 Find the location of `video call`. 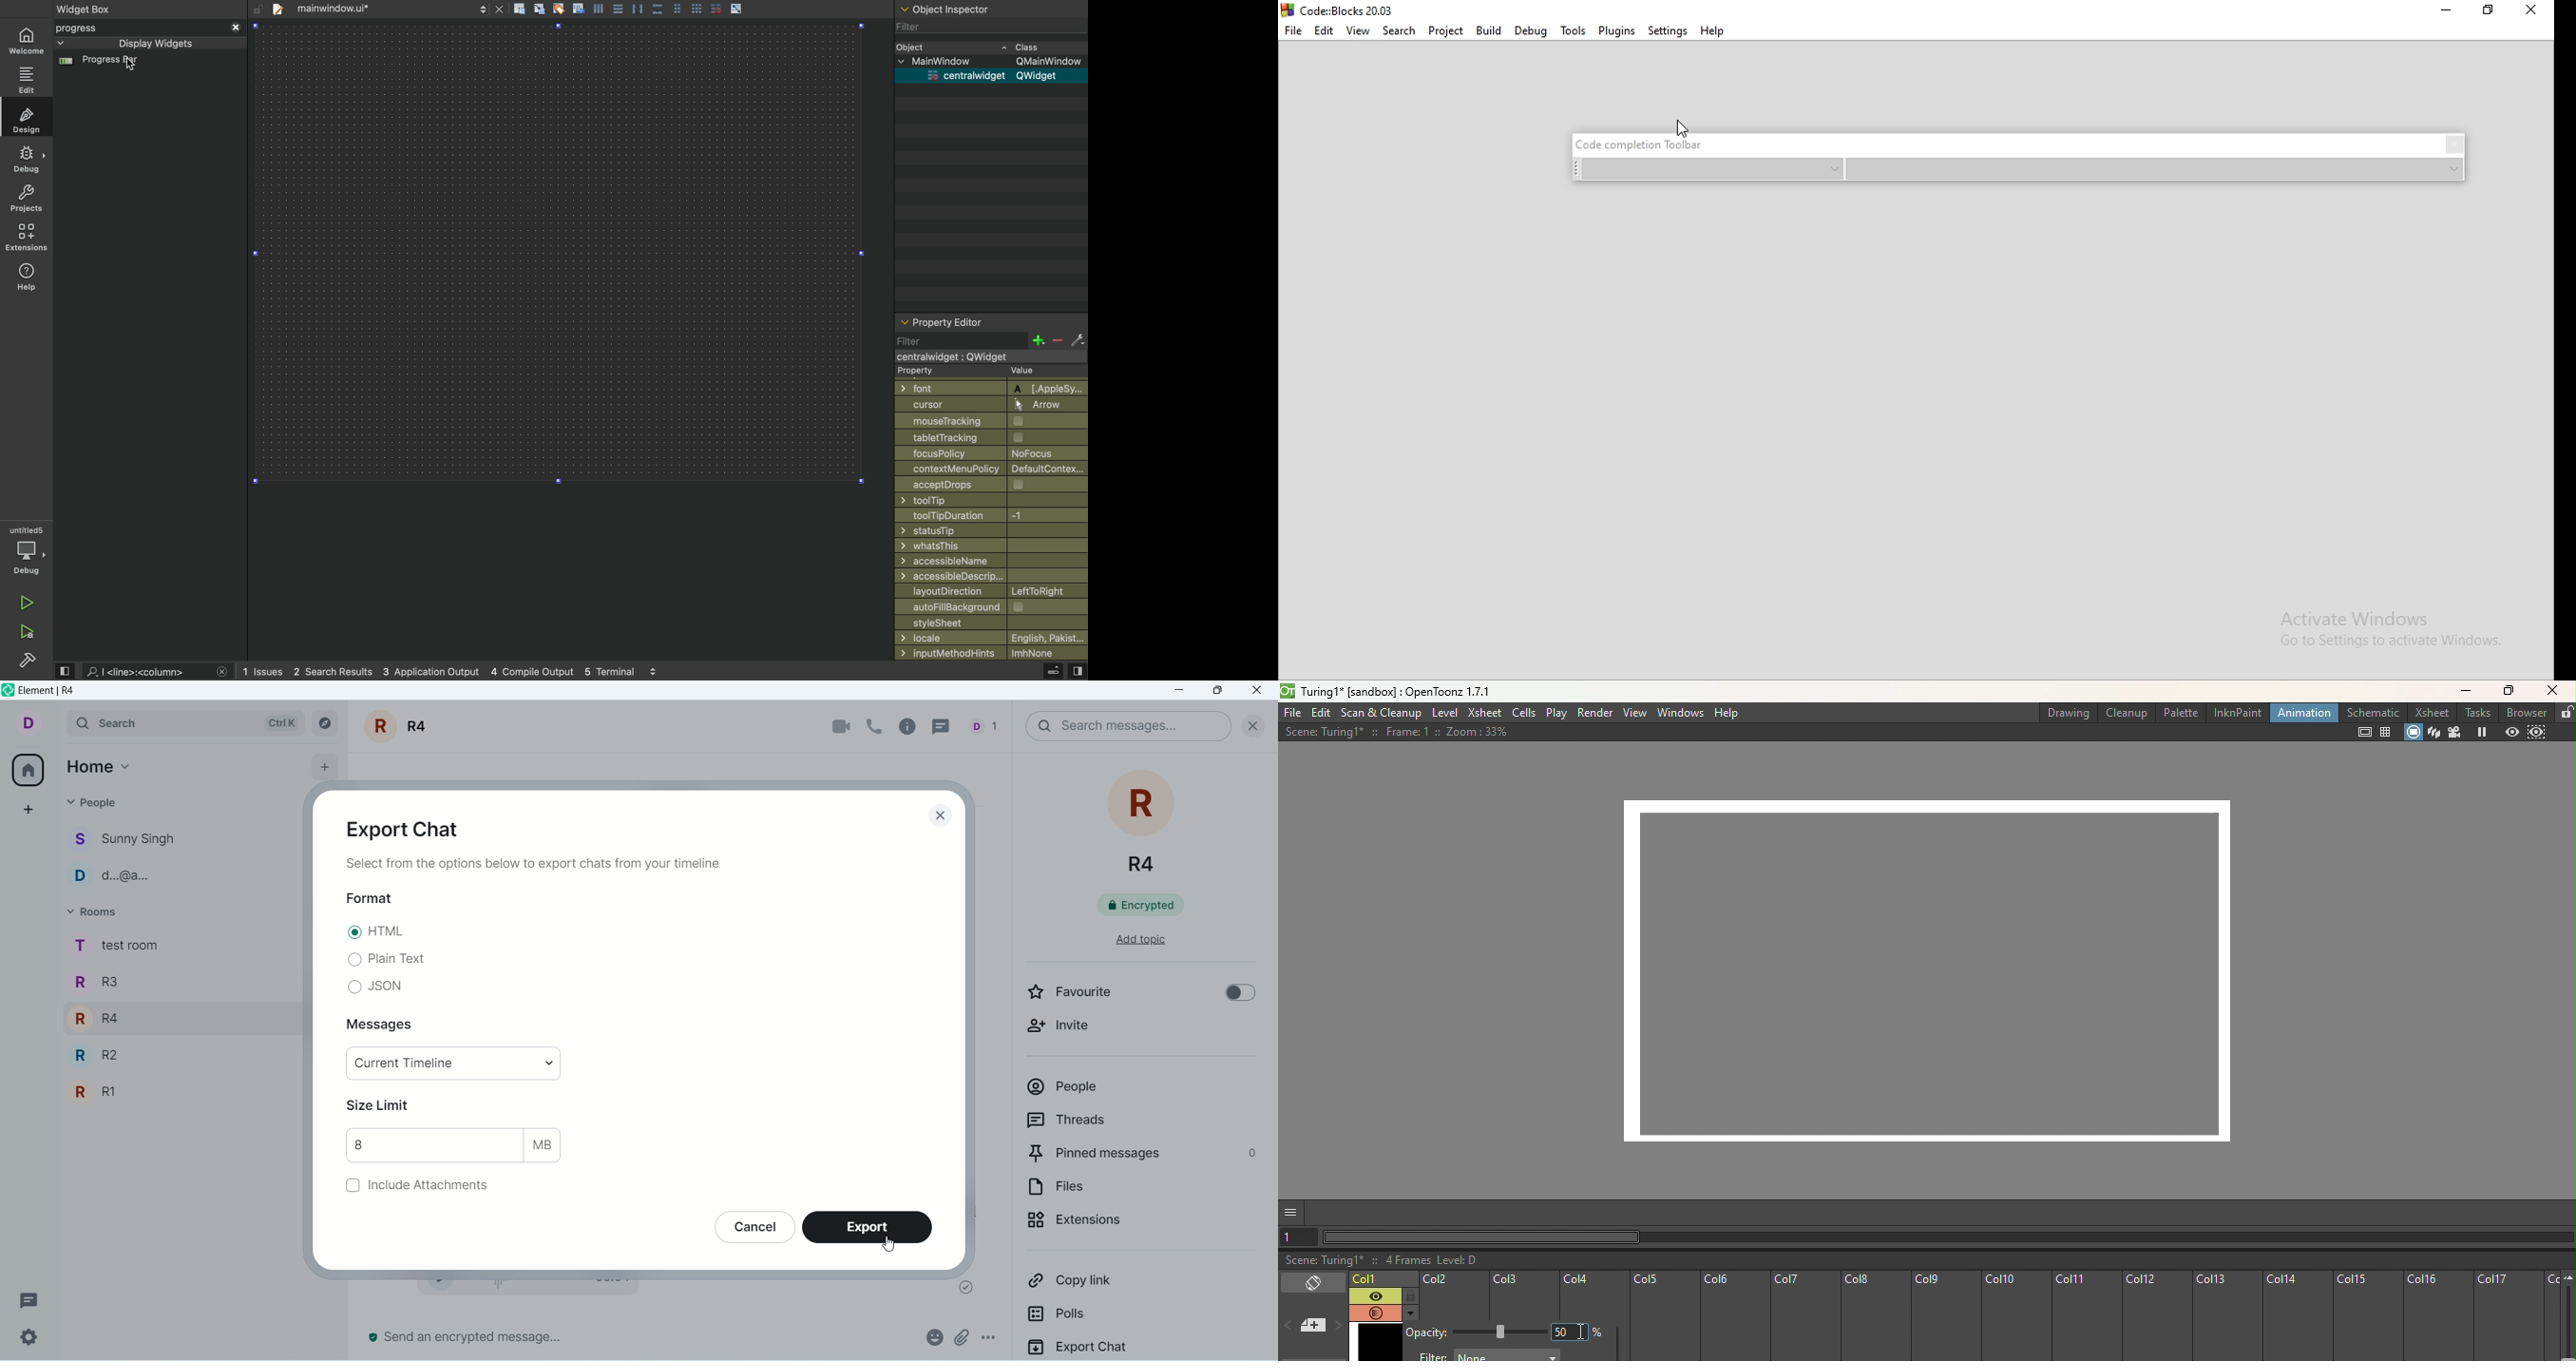

video call is located at coordinates (833, 727).